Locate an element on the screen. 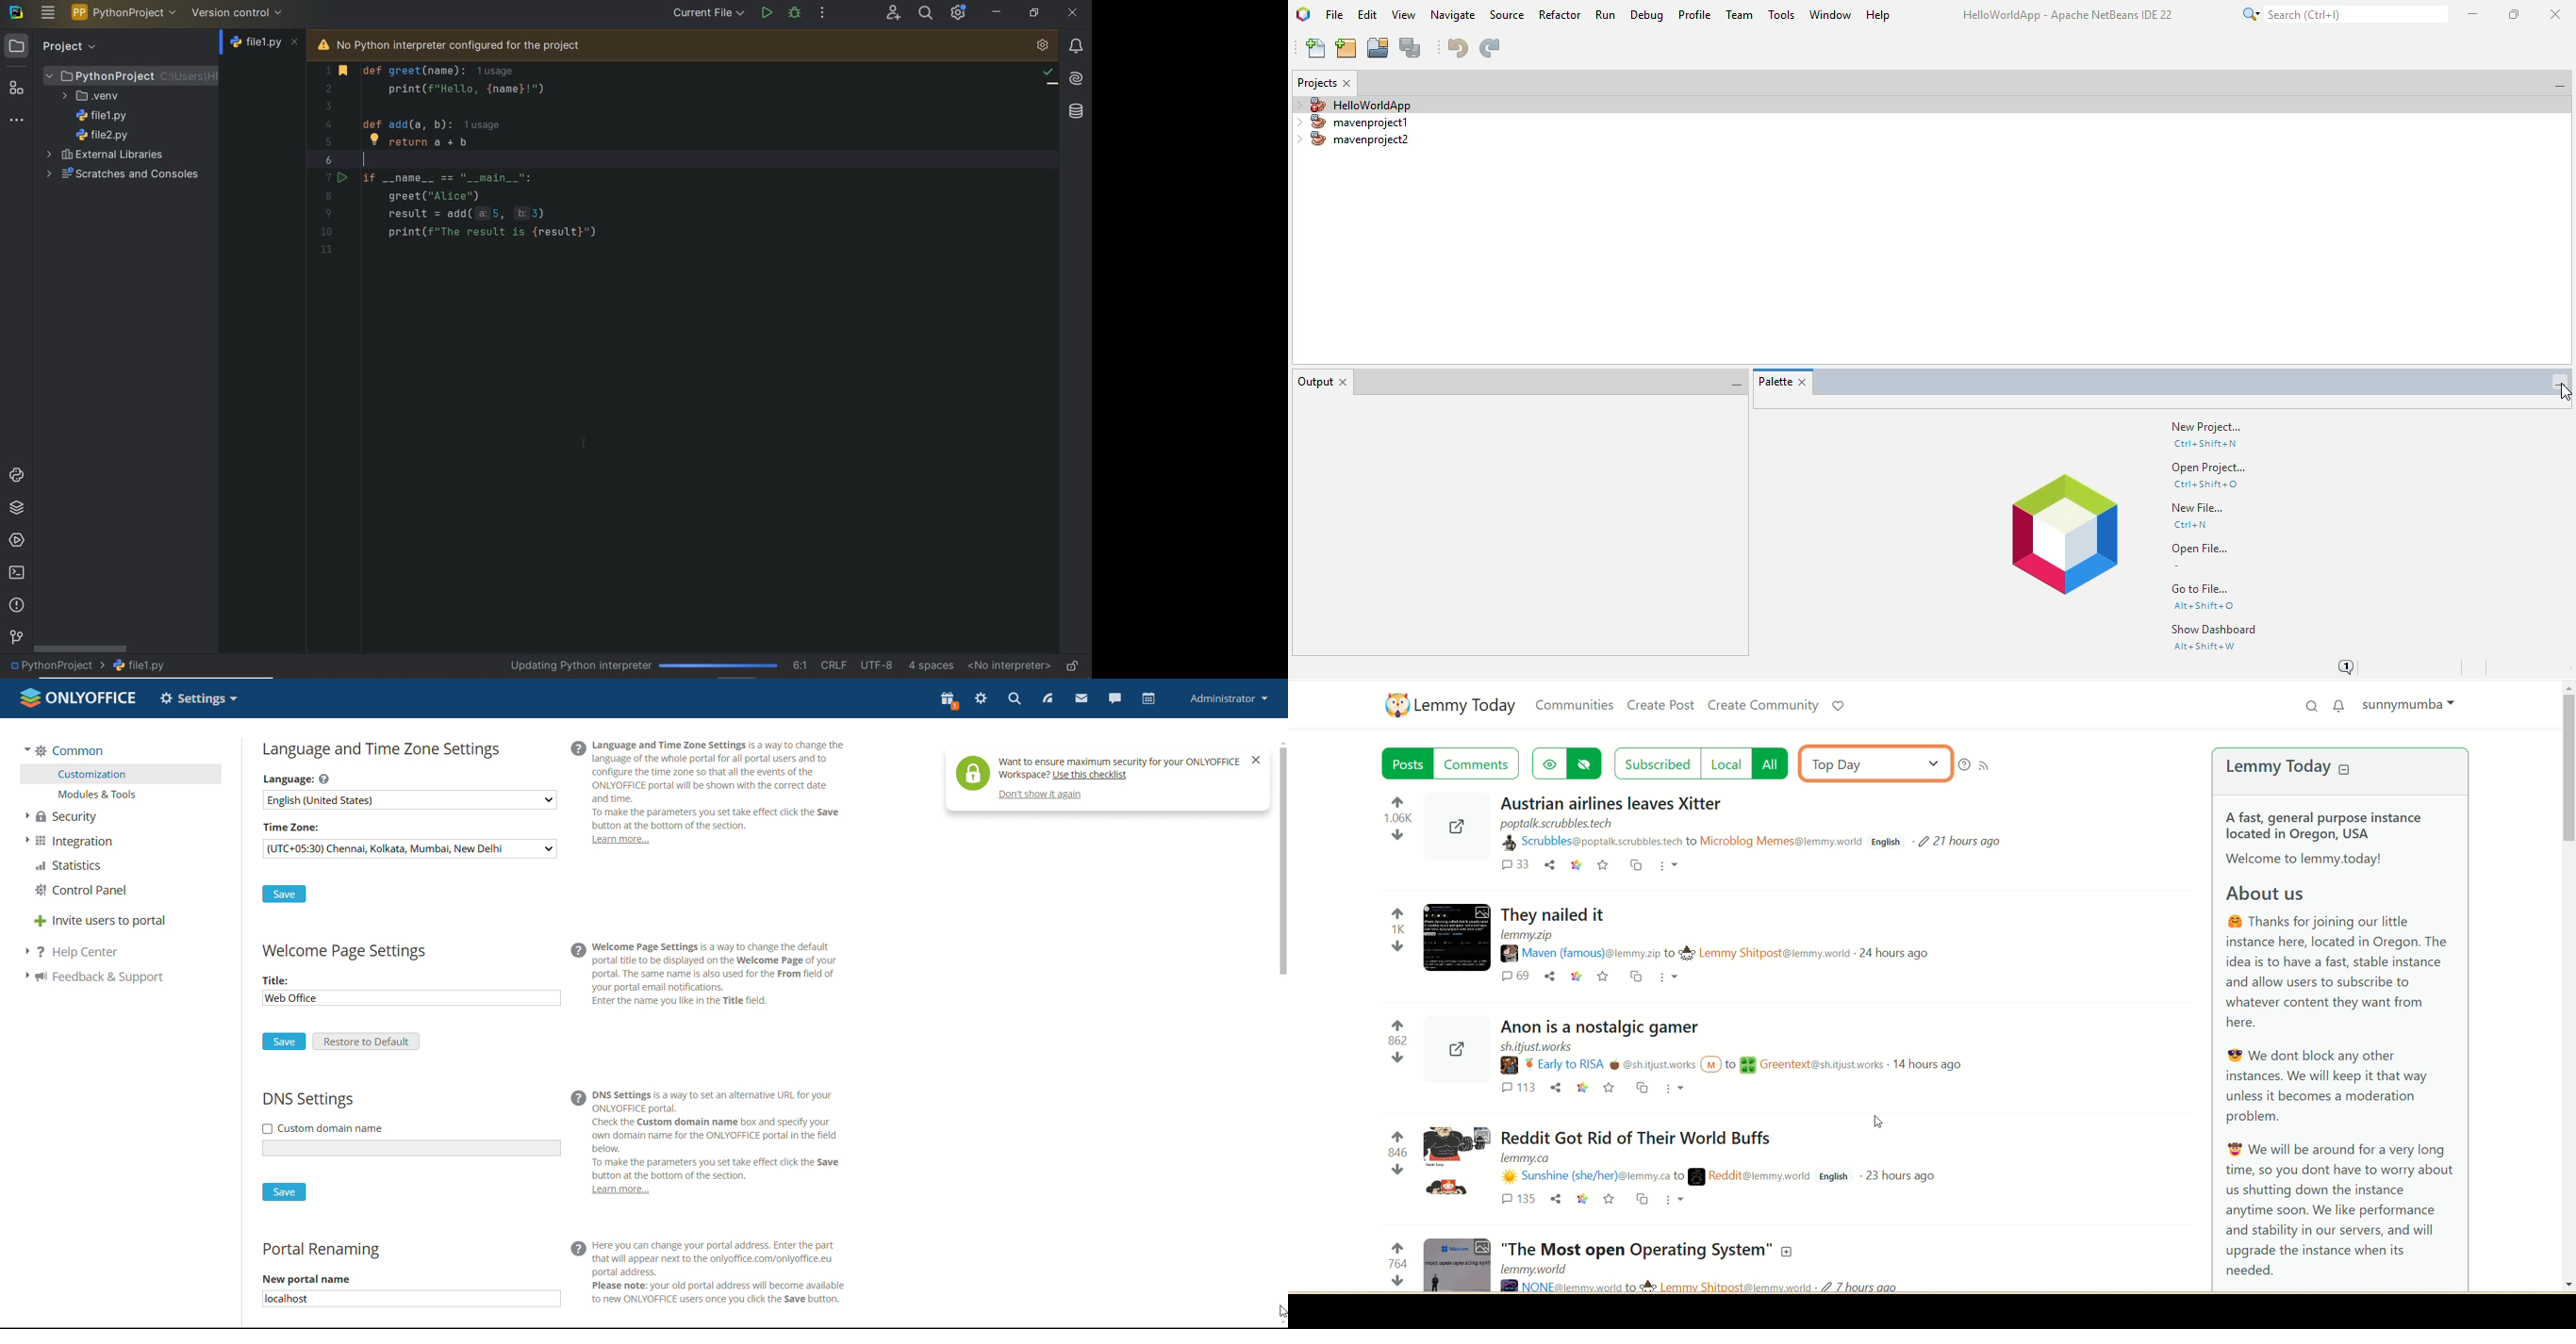 This screenshot has width=2576, height=1344. services is located at coordinates (17, 541).